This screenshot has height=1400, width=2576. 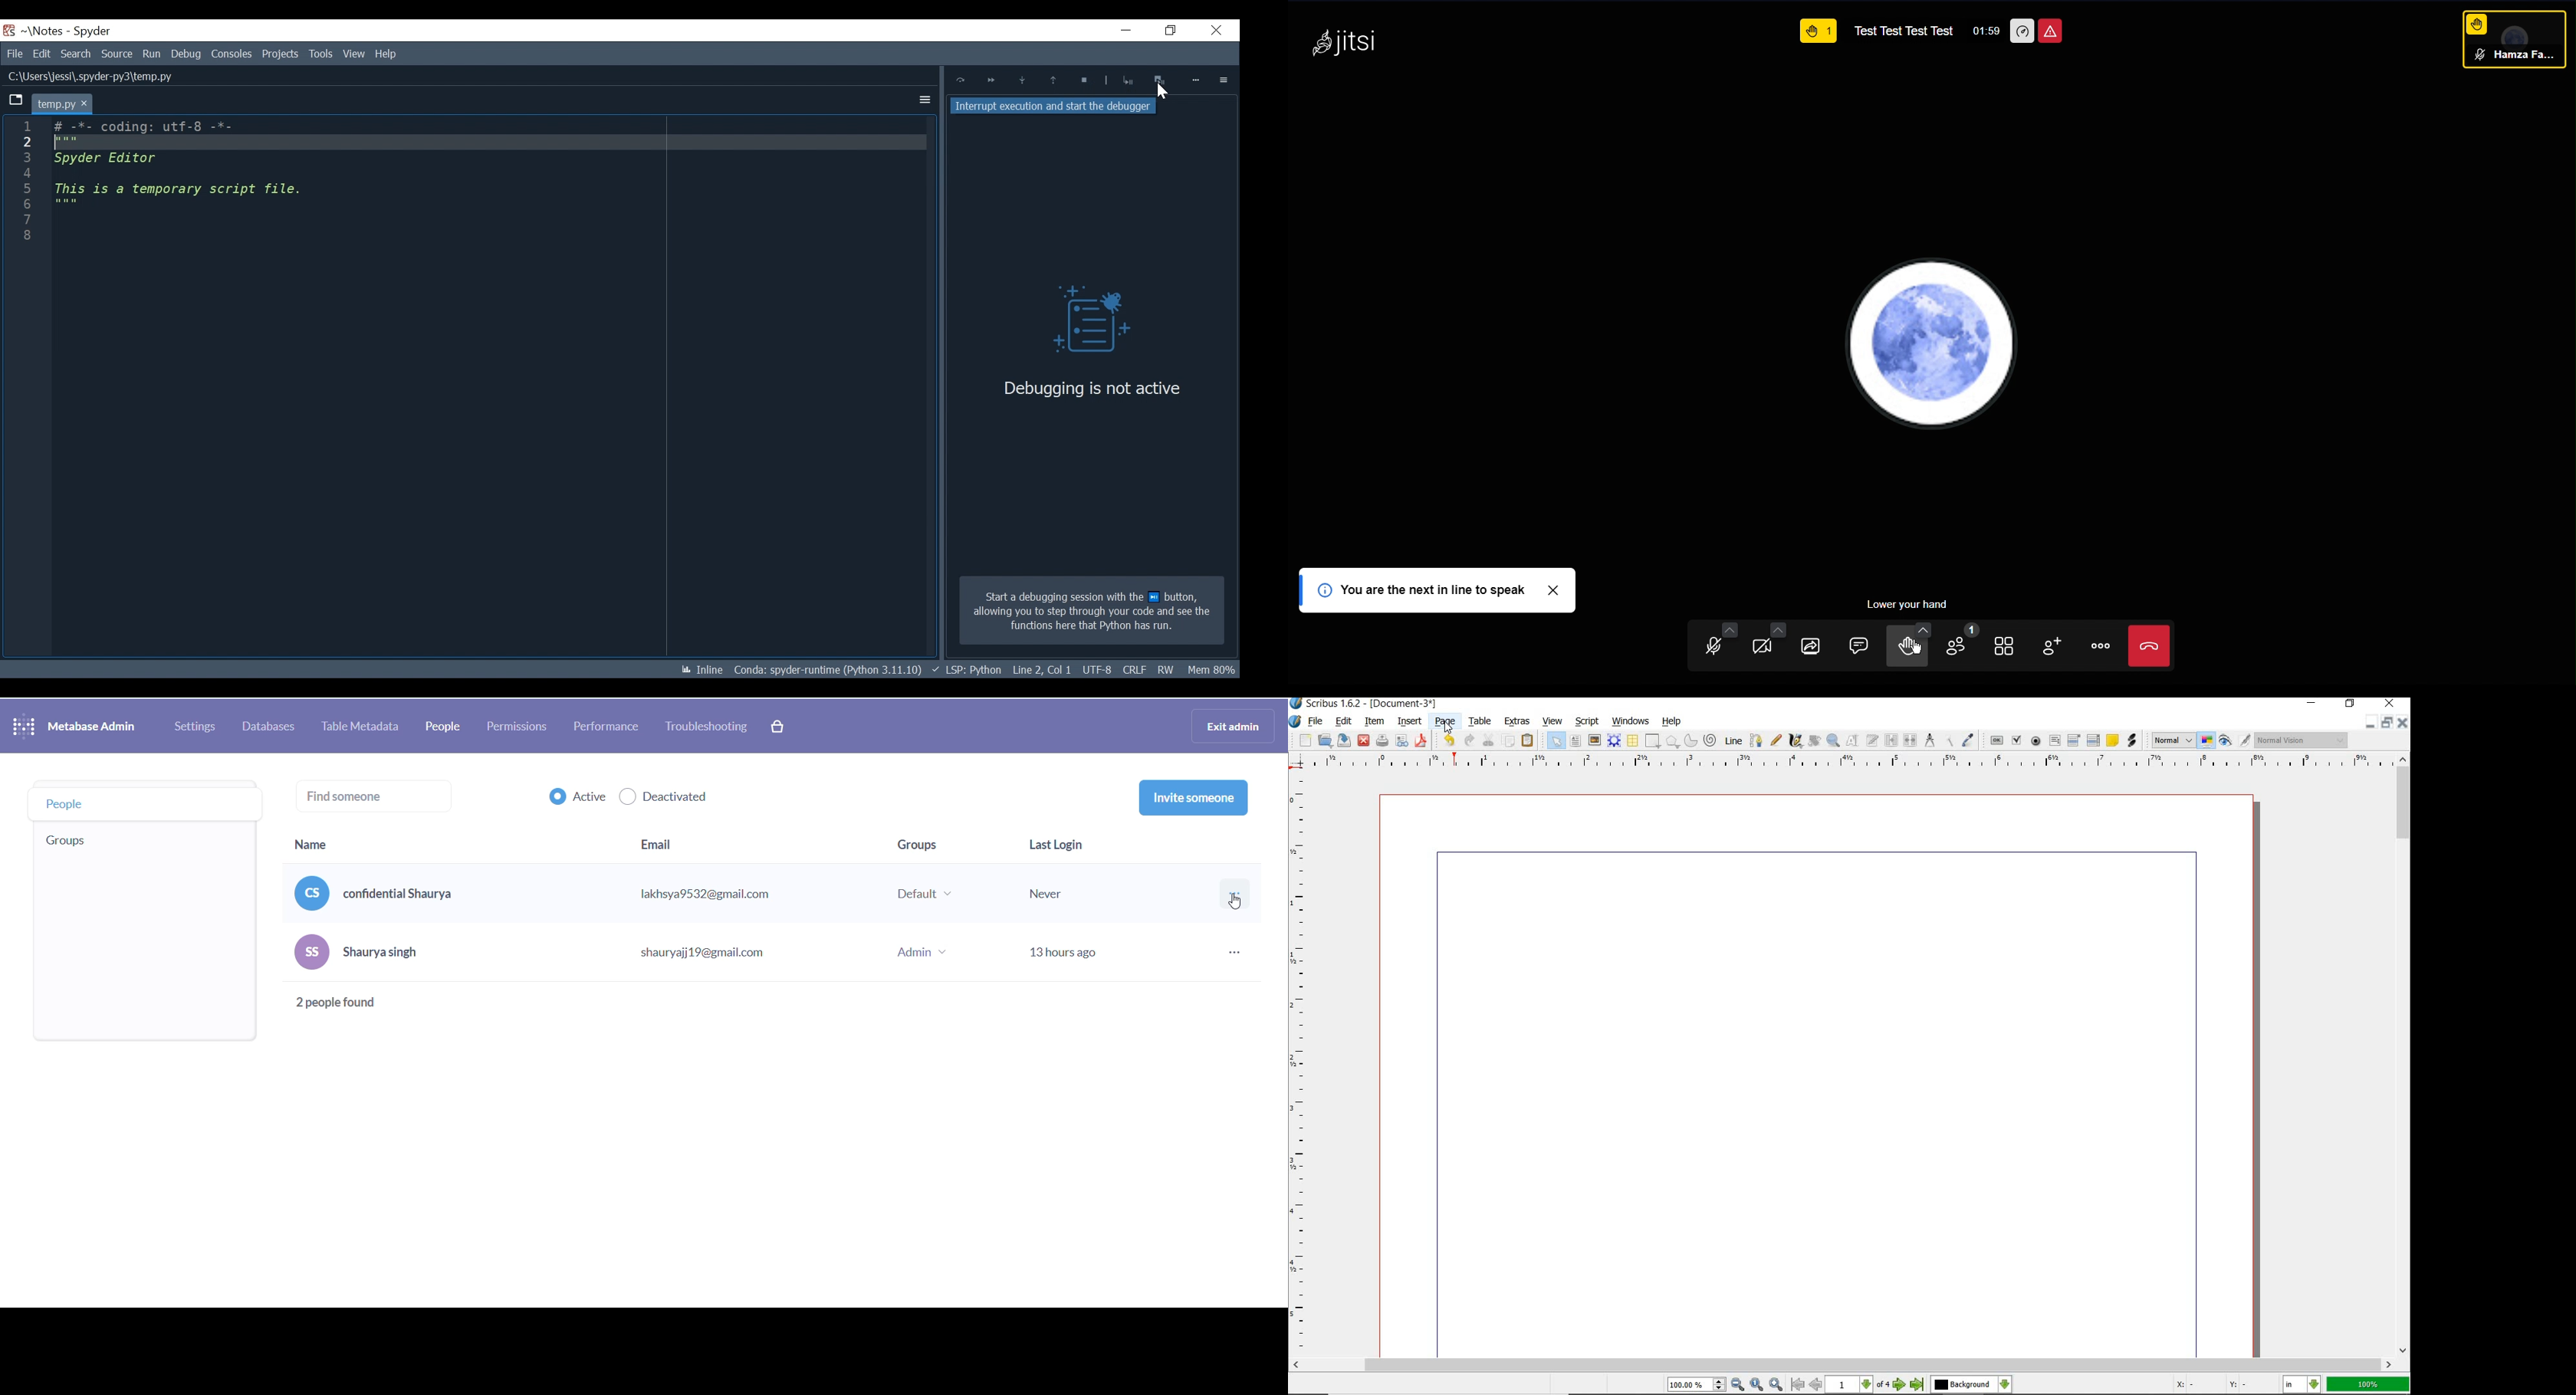 I want to click on last login stats, so click(x=1081, y=895).